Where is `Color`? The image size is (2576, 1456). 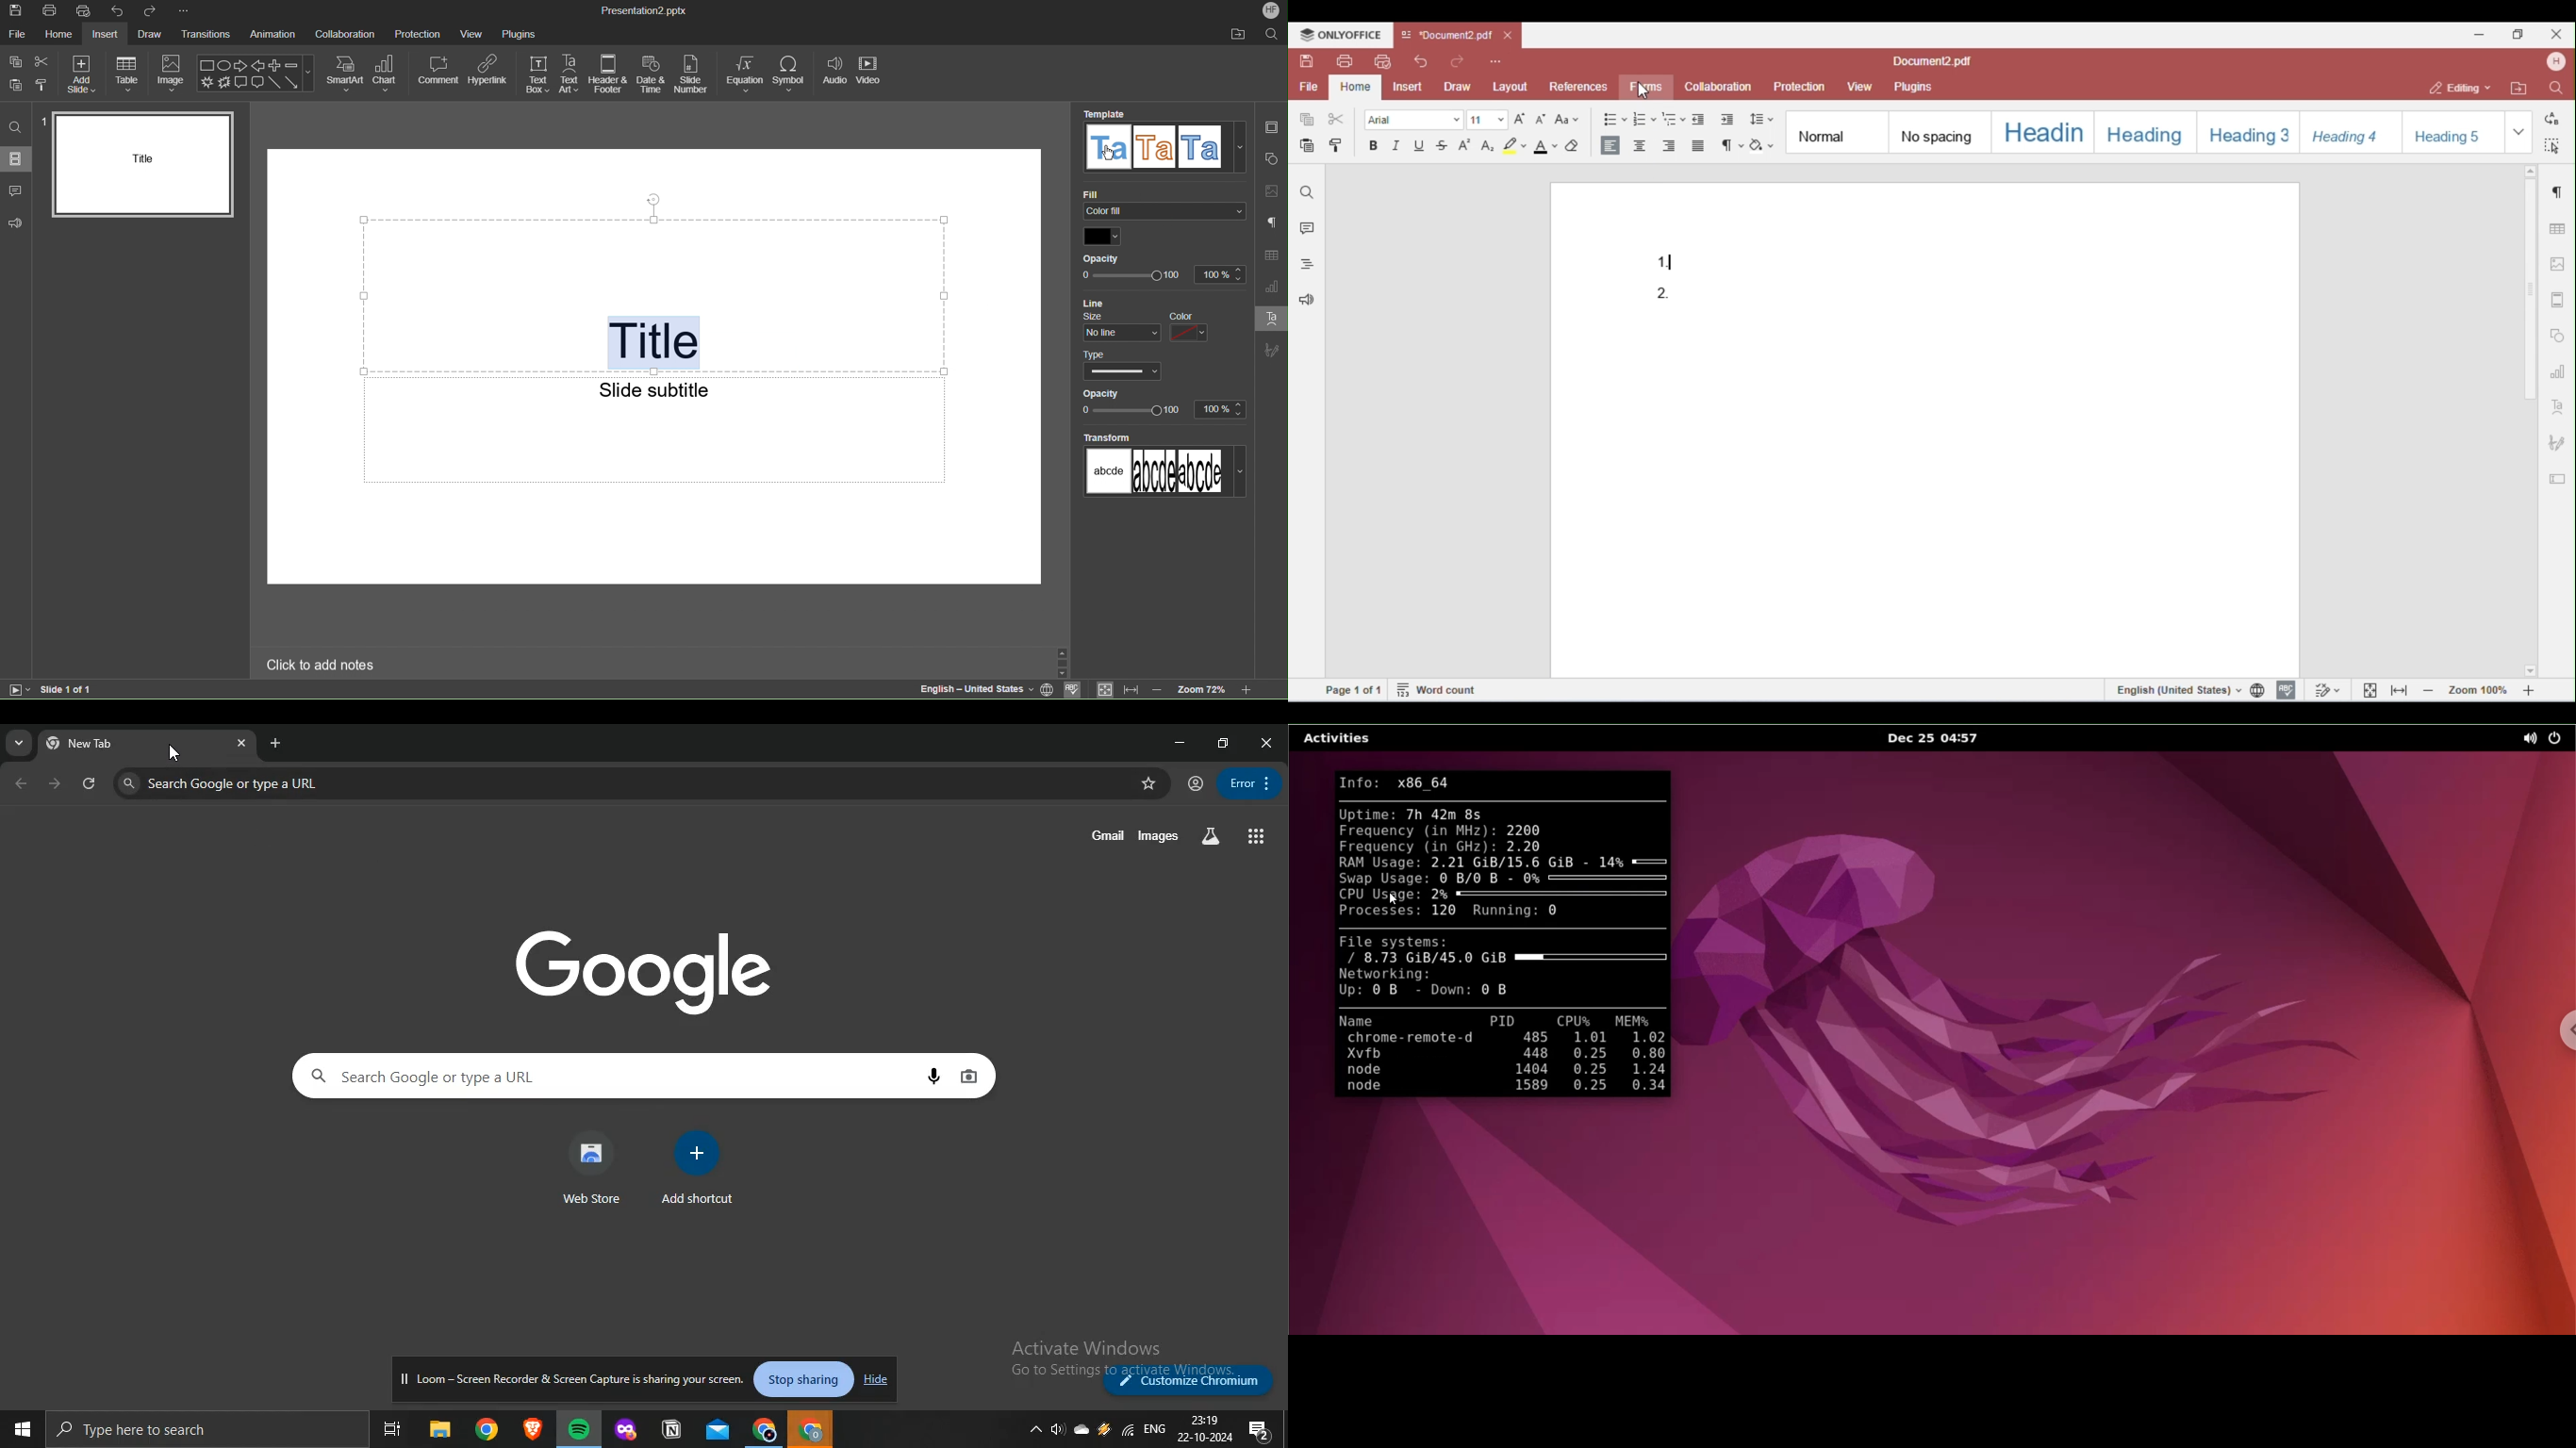
Color is located at coordinates (1102, 236).